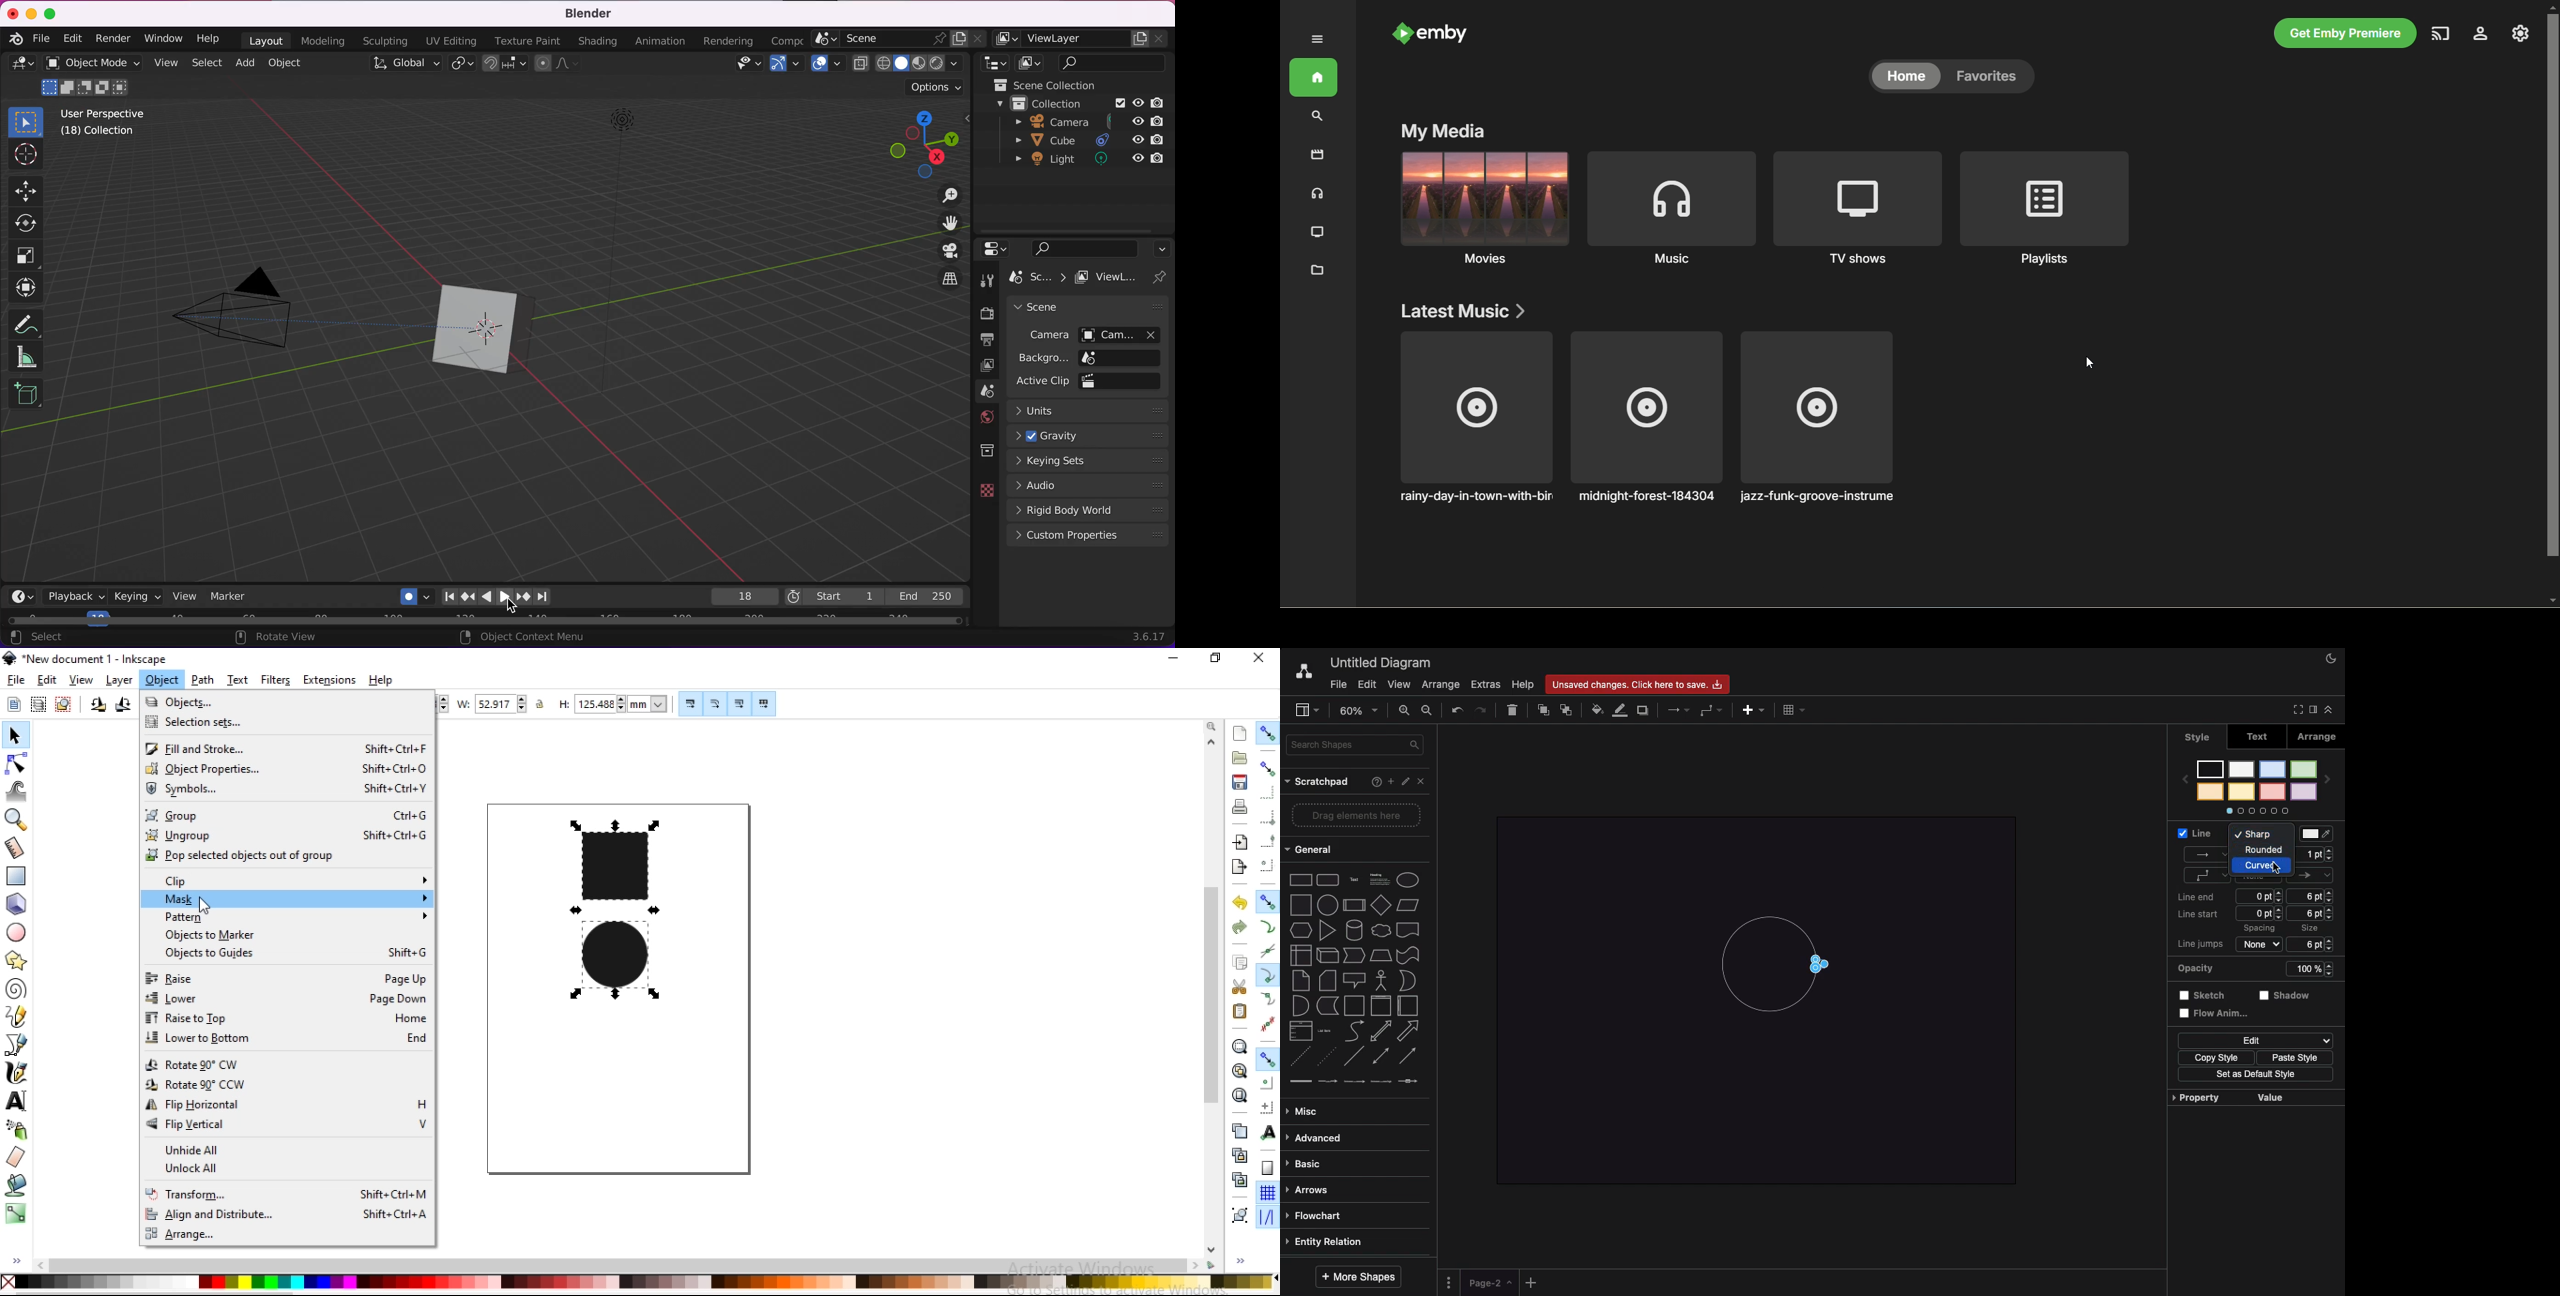 The height and width of the screenshot is (1316, 2576). Describe the element at coordinates (2090, 363) in the screenshot. I see `cursor` at that location.